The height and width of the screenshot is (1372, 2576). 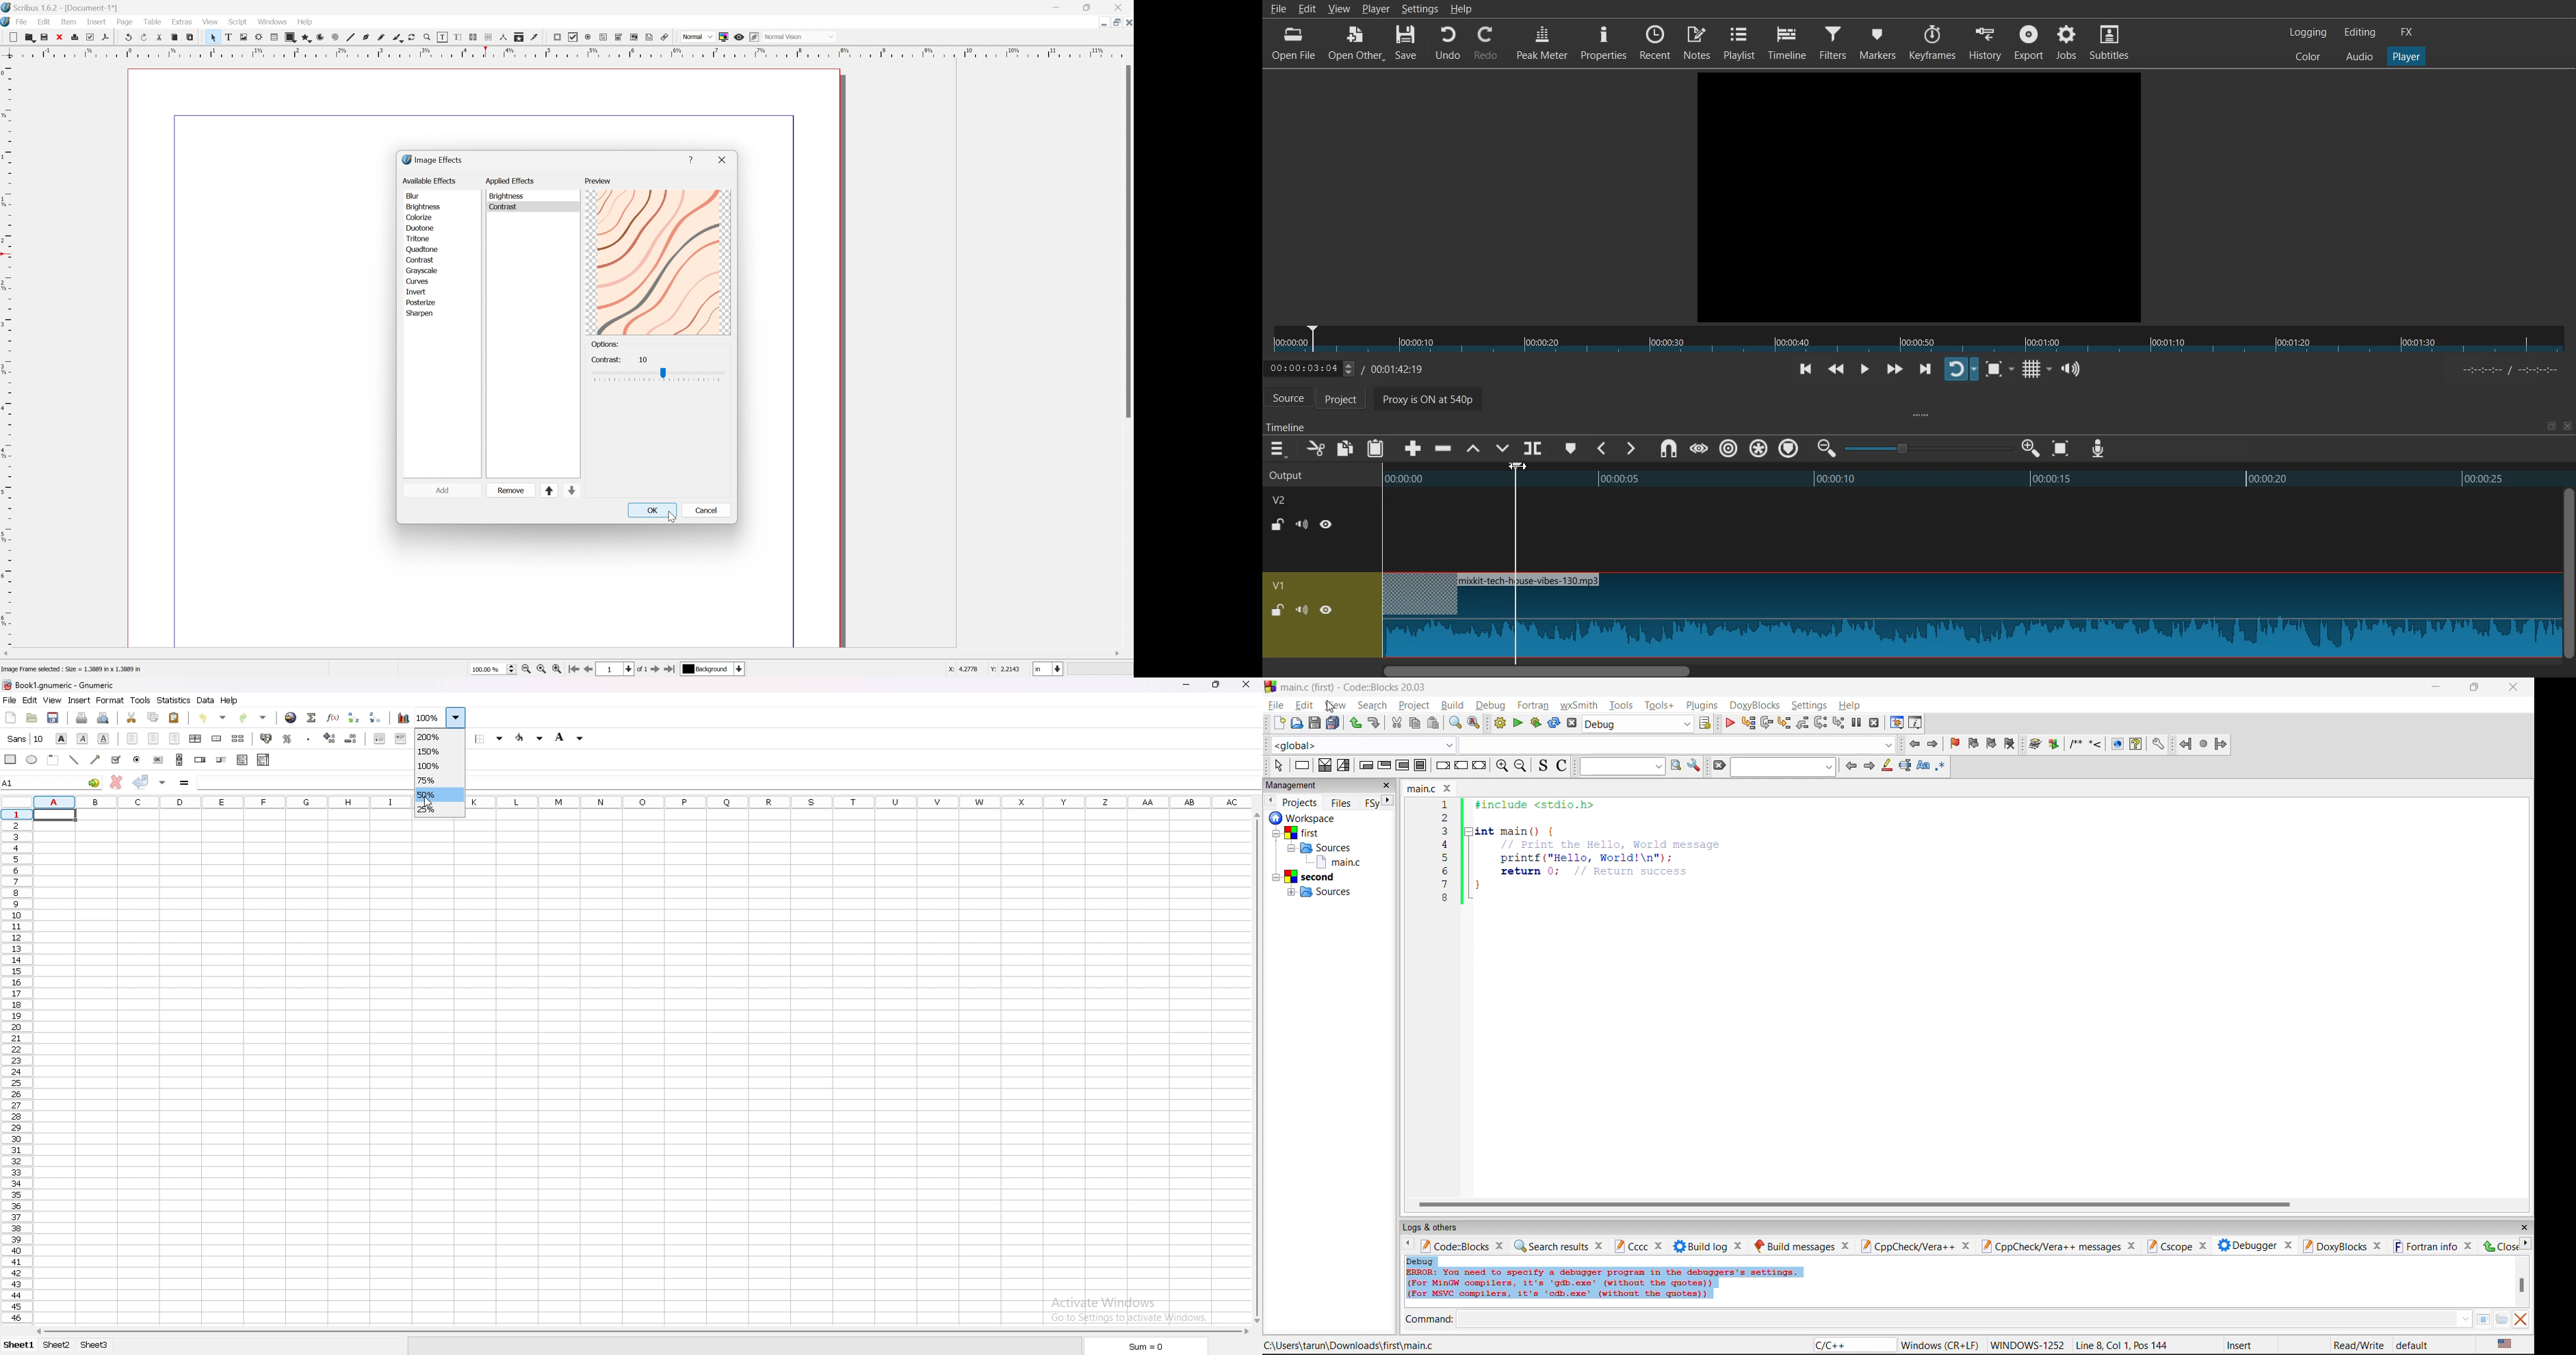 I want to click on Playlist, so click(x=1739, y=42).